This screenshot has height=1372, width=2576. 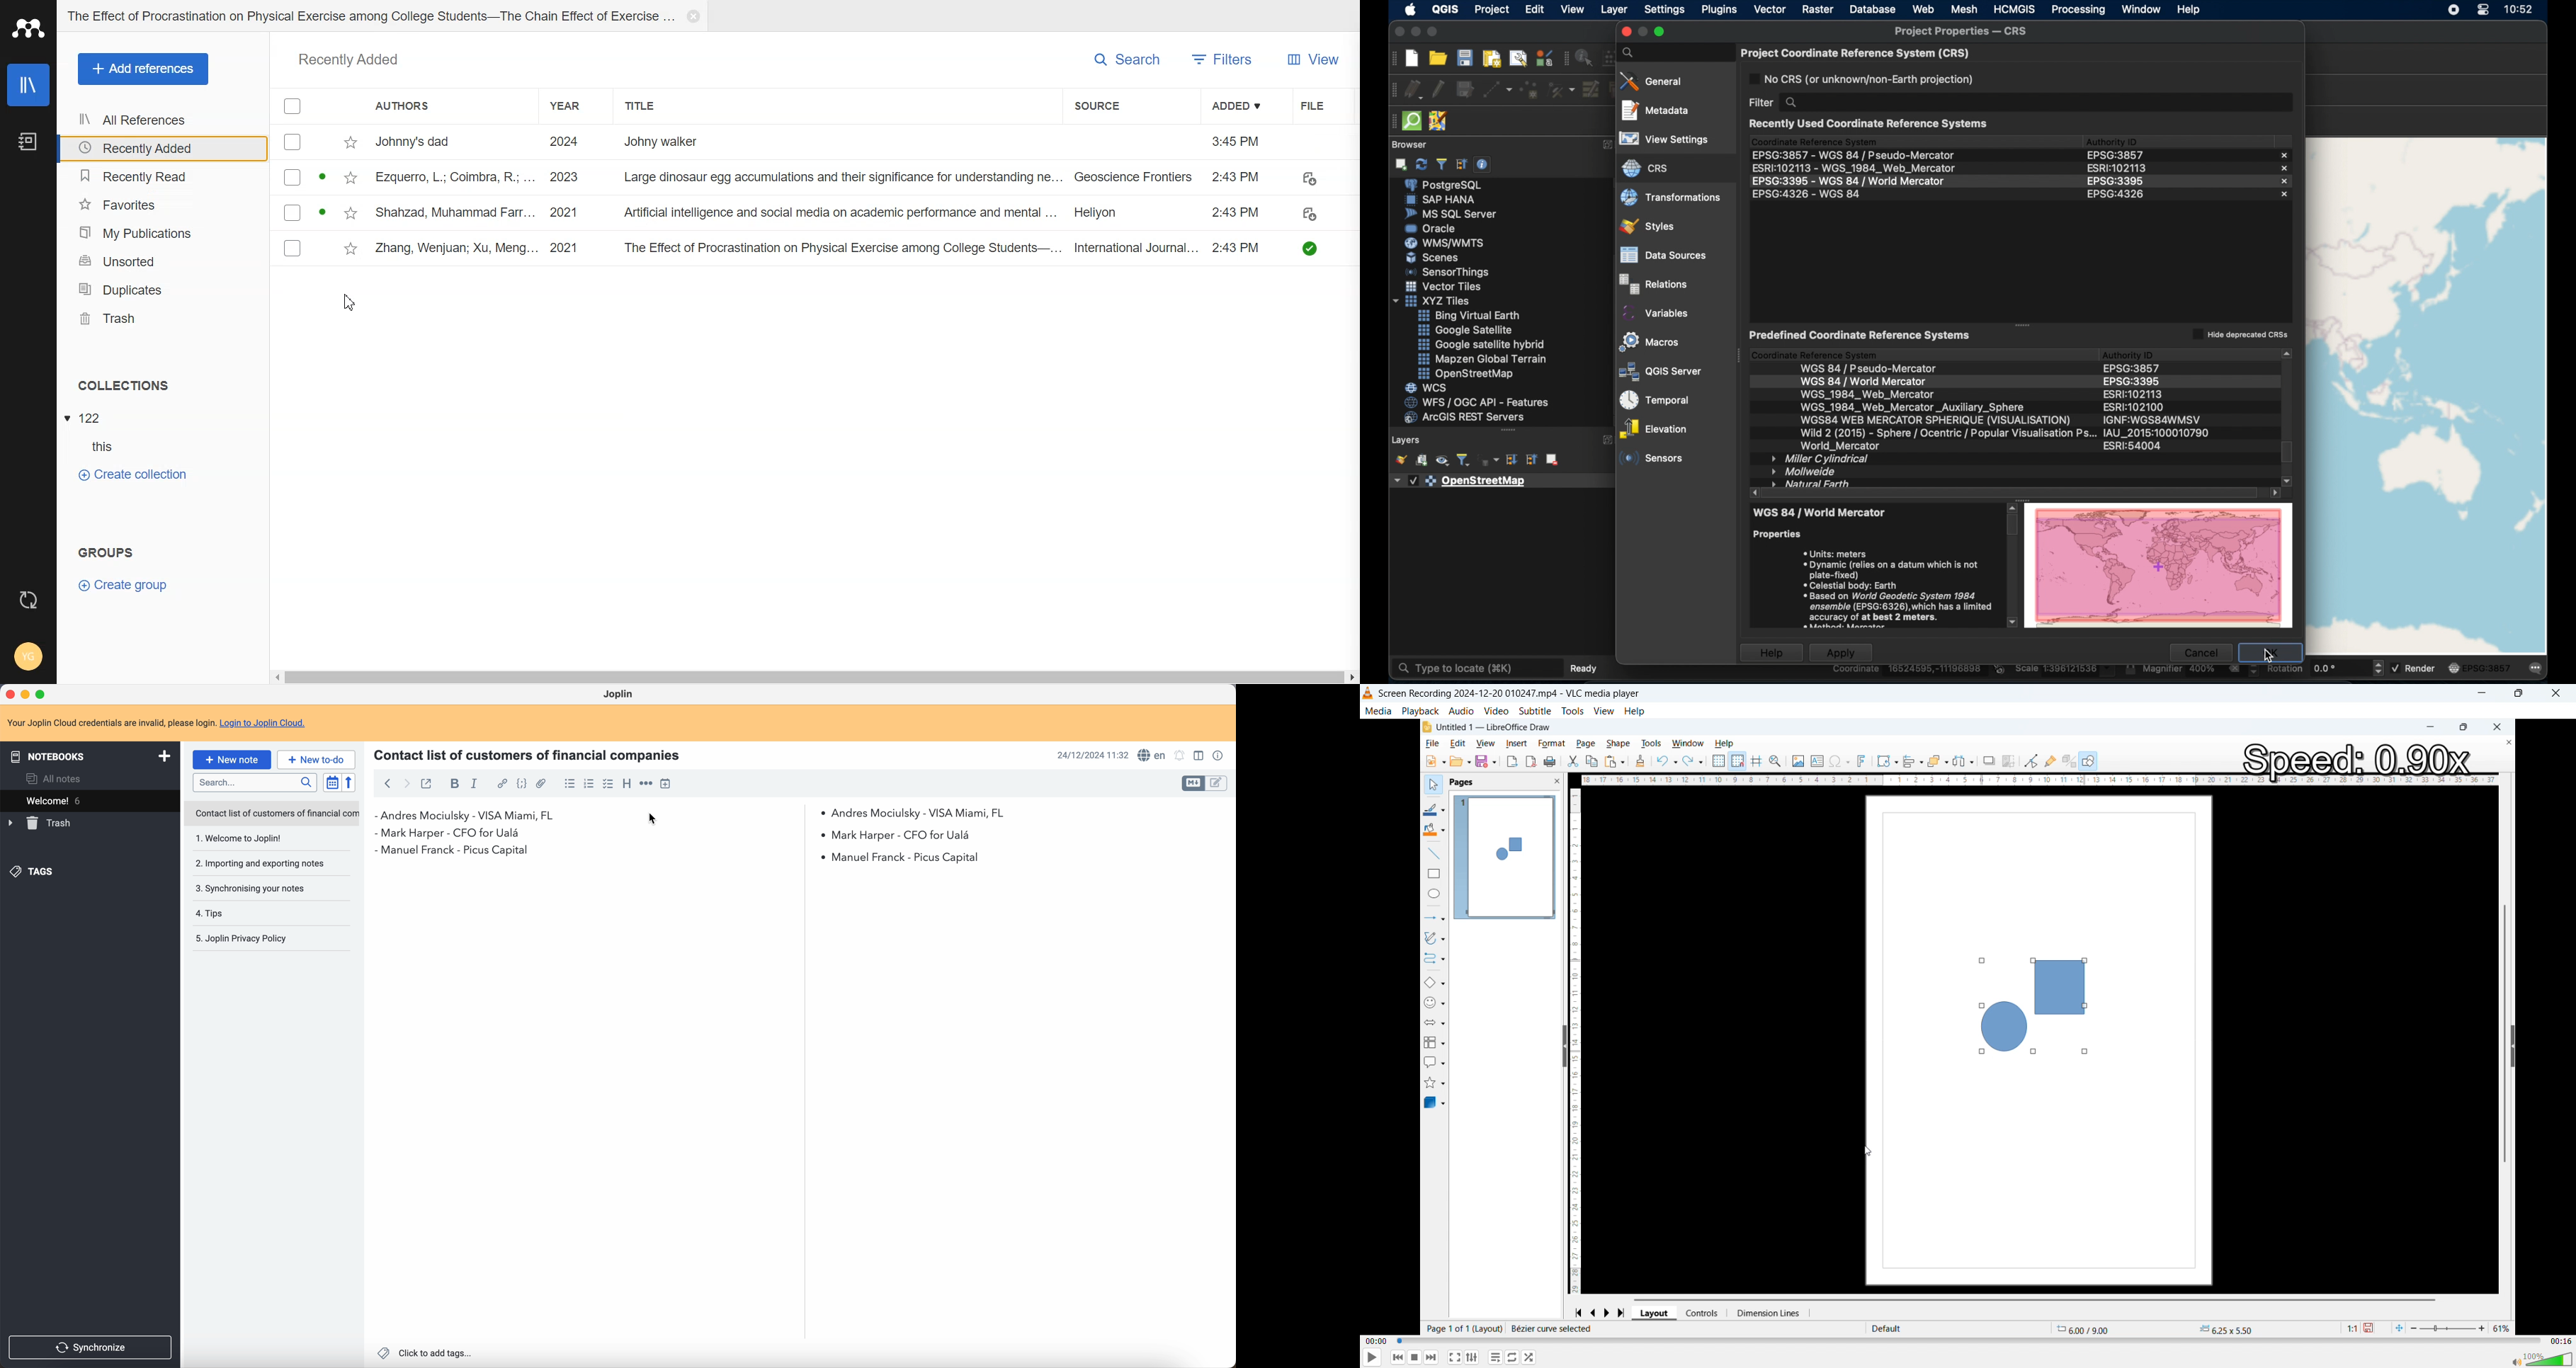 I want to click on click to add tags, so click(x=424, y=1353).